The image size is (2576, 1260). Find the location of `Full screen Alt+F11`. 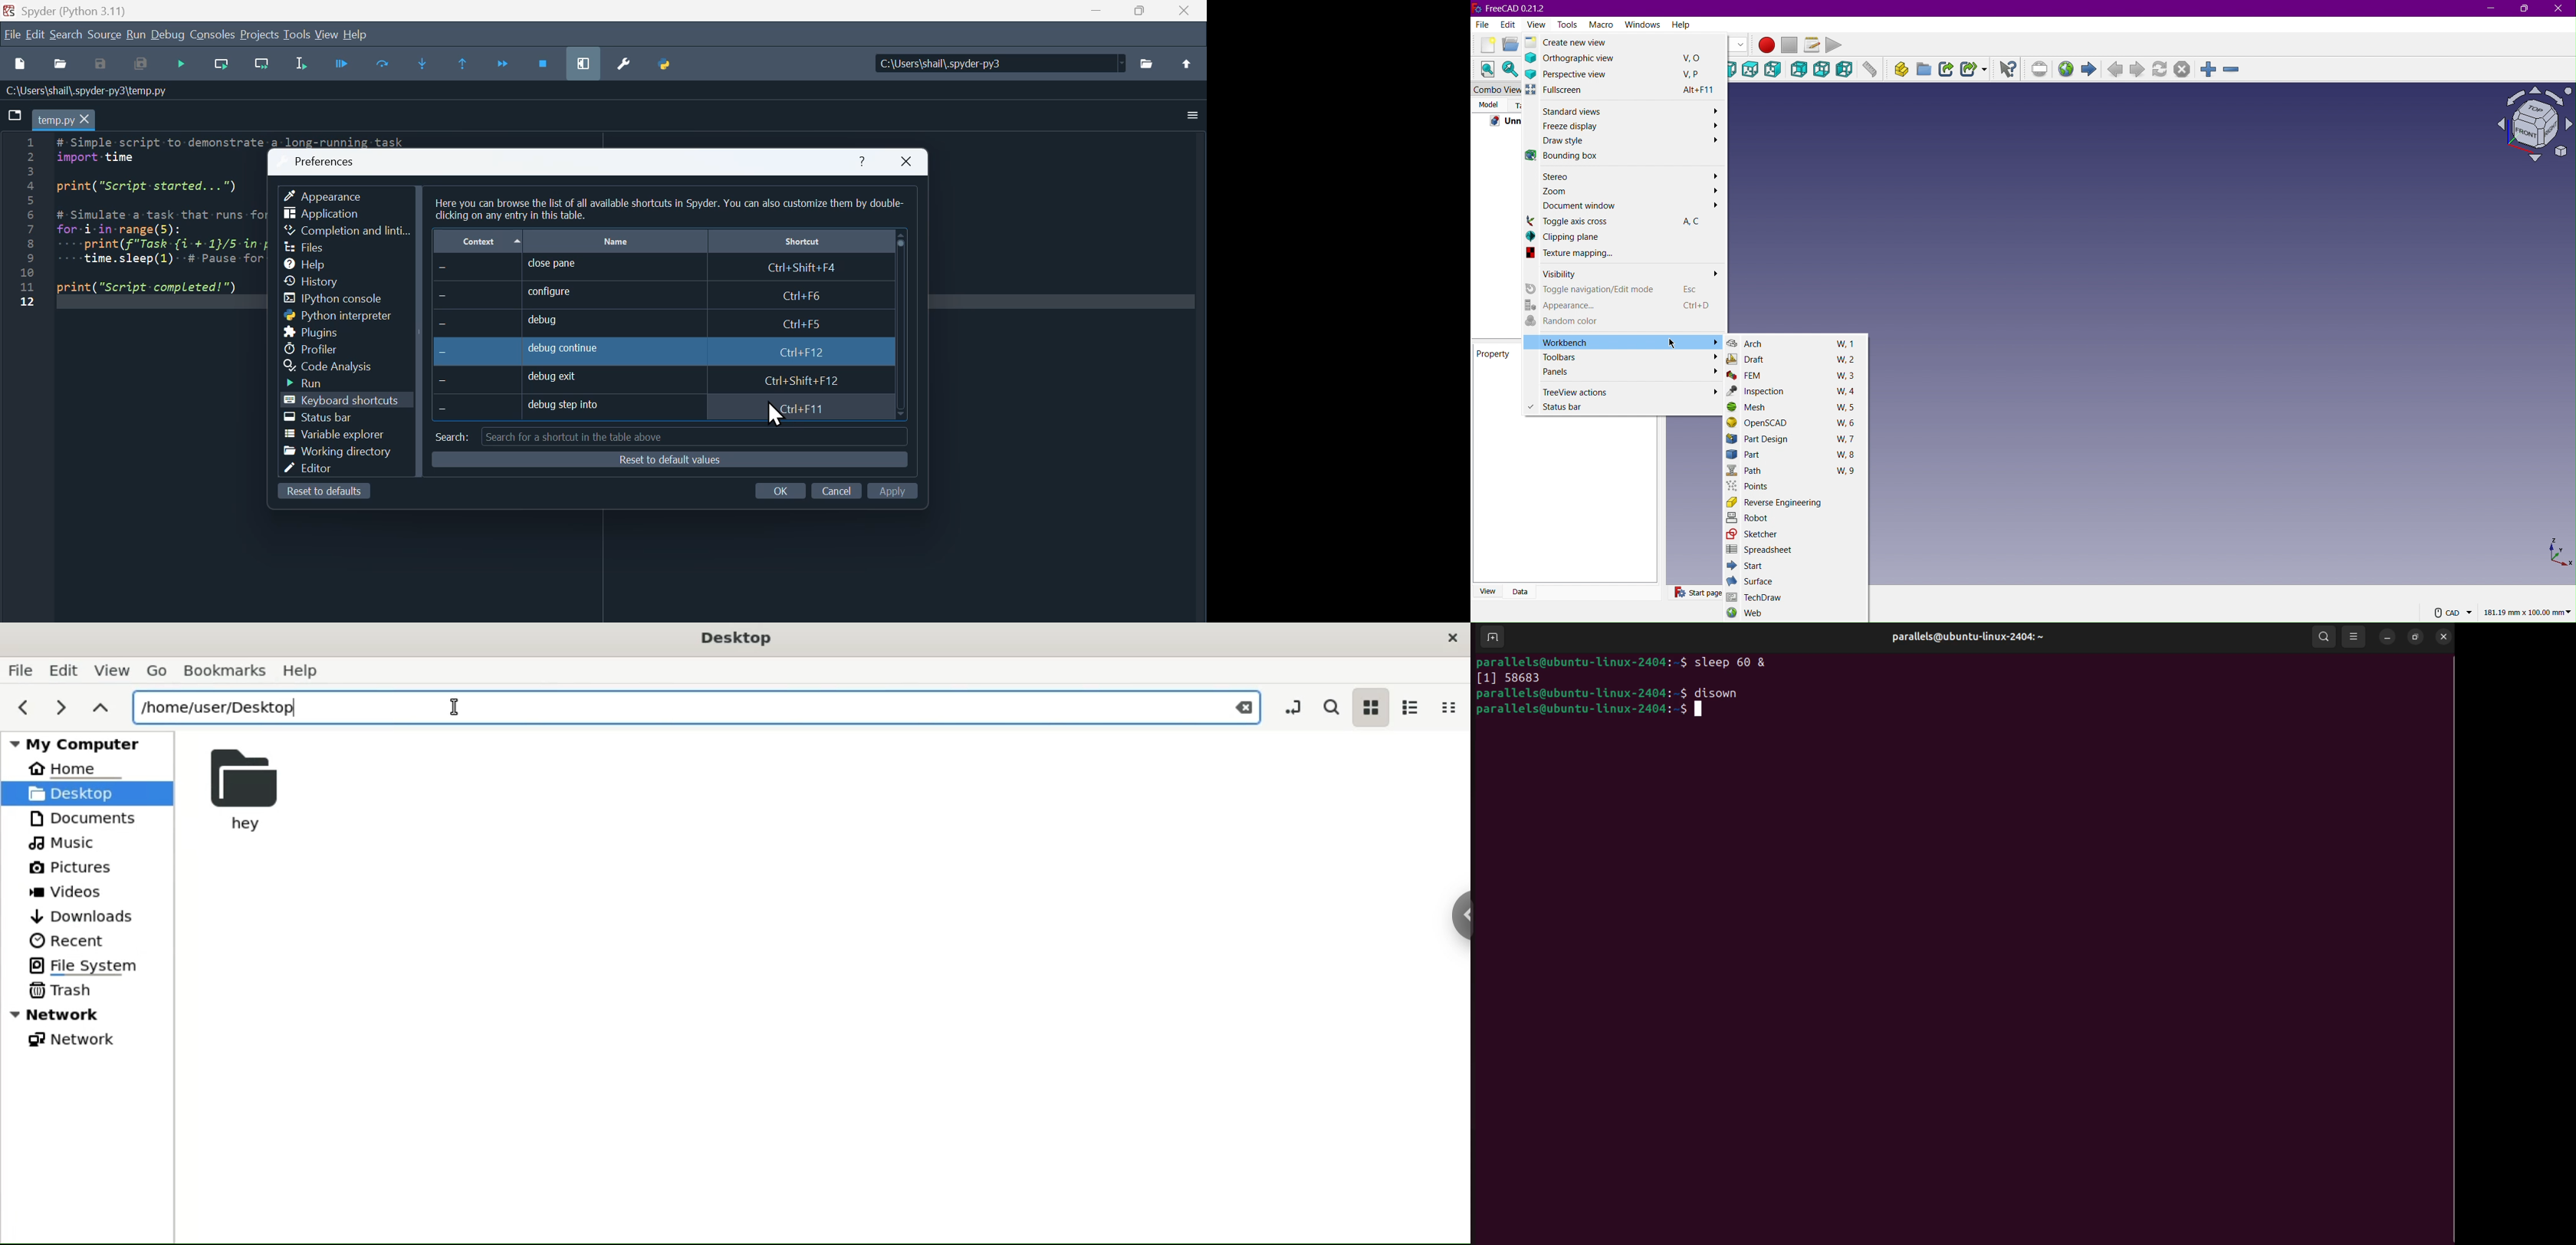

Full screen Alt+F11 is located at coordinates (1619, 91).